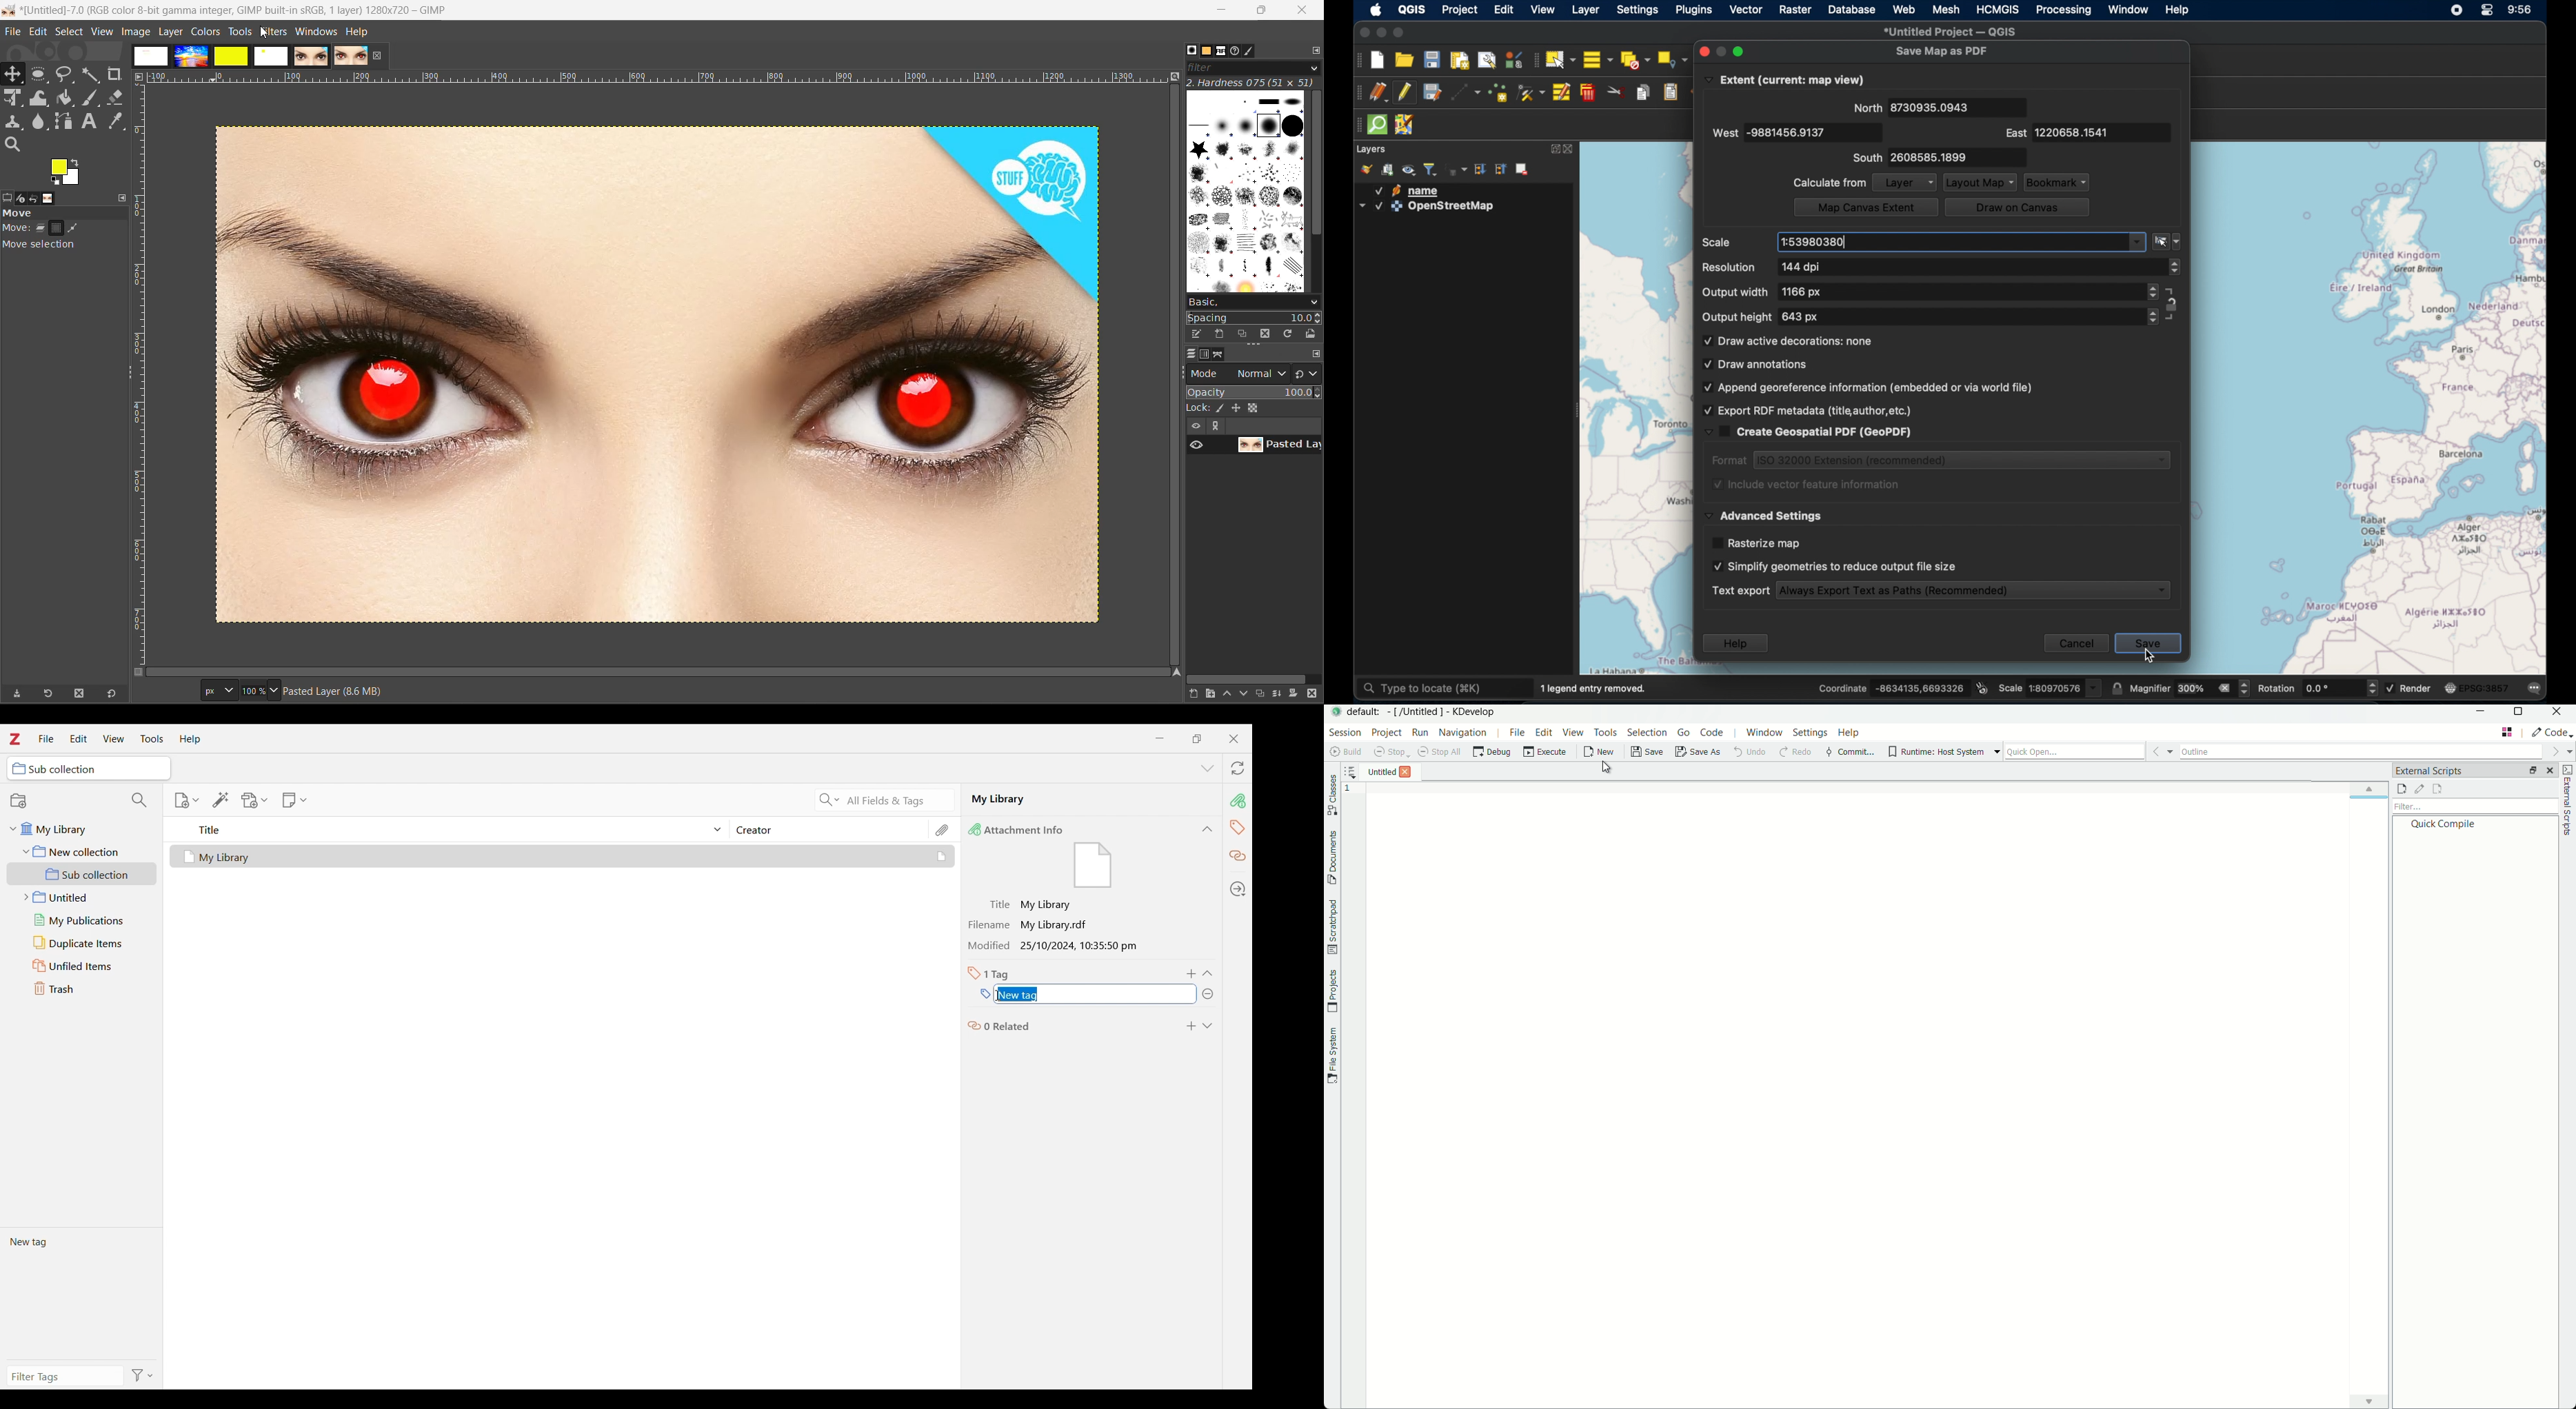 Image resolution: width=2576 pixels, height=1428 pixels. What do you see at coordinates (82, 988) in the screenshot?
I see `Trash folder` at bounding box center [82, 988].